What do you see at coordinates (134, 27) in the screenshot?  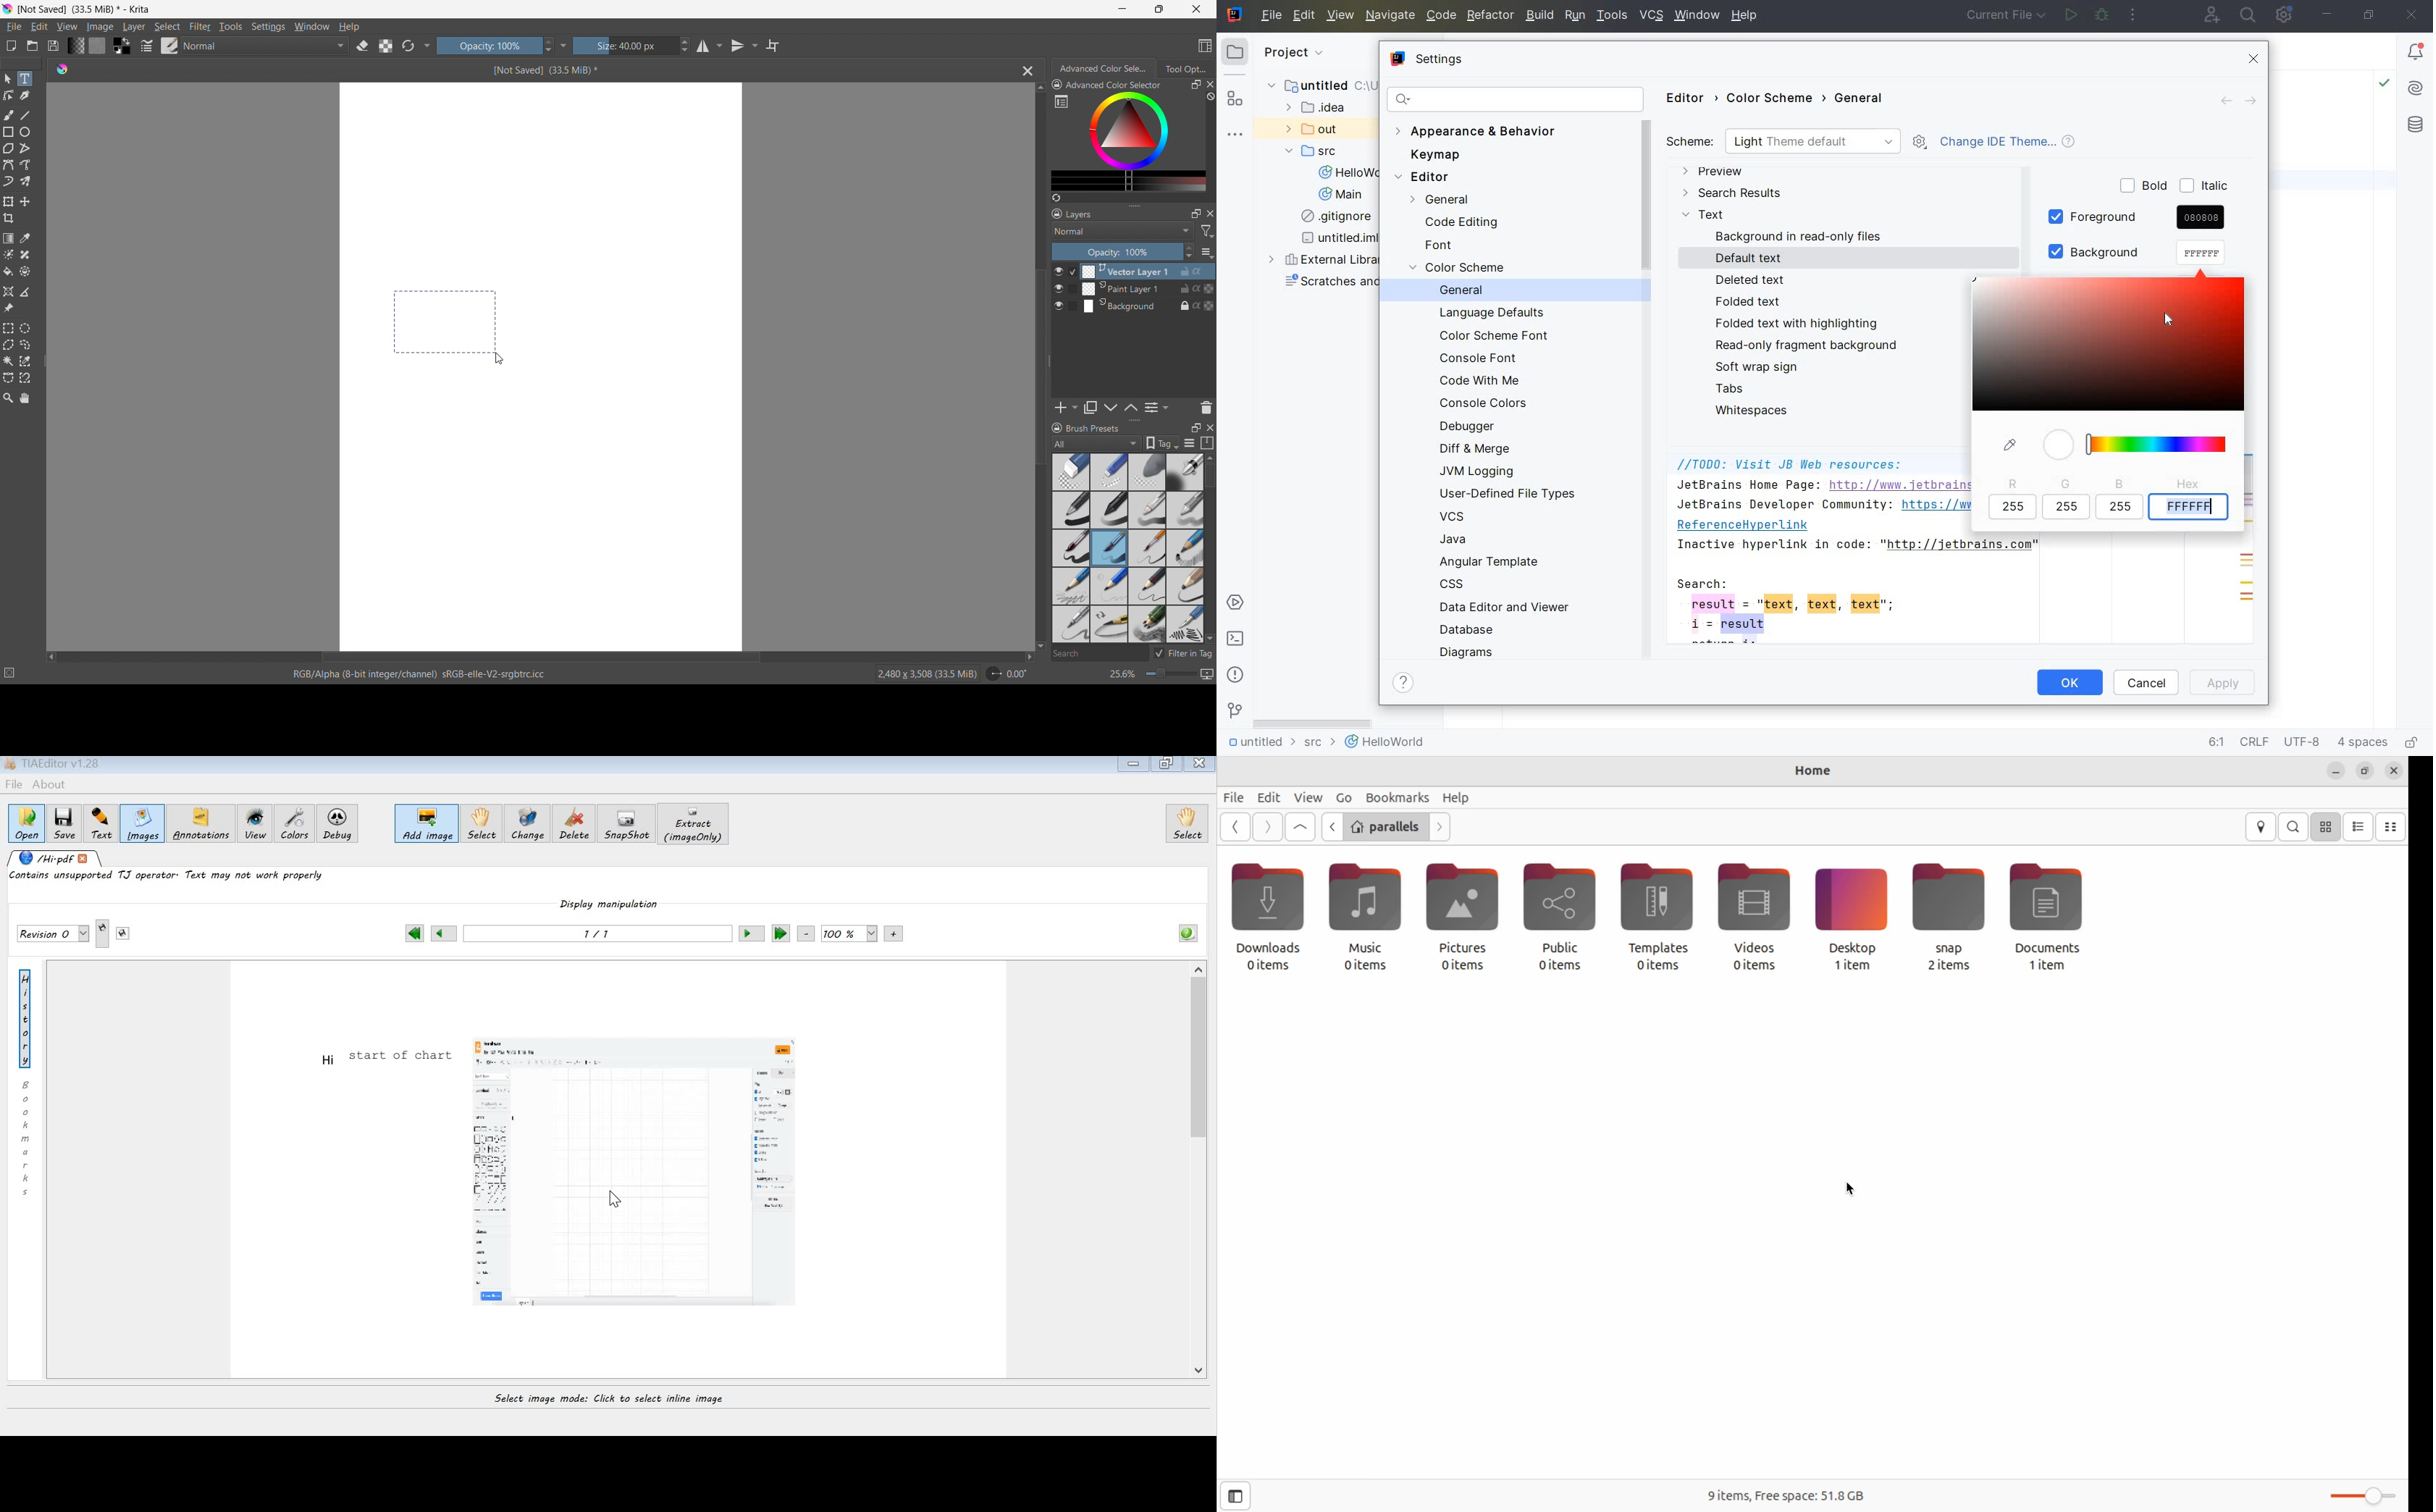 I see `layer` at bounding box center [134, 27].